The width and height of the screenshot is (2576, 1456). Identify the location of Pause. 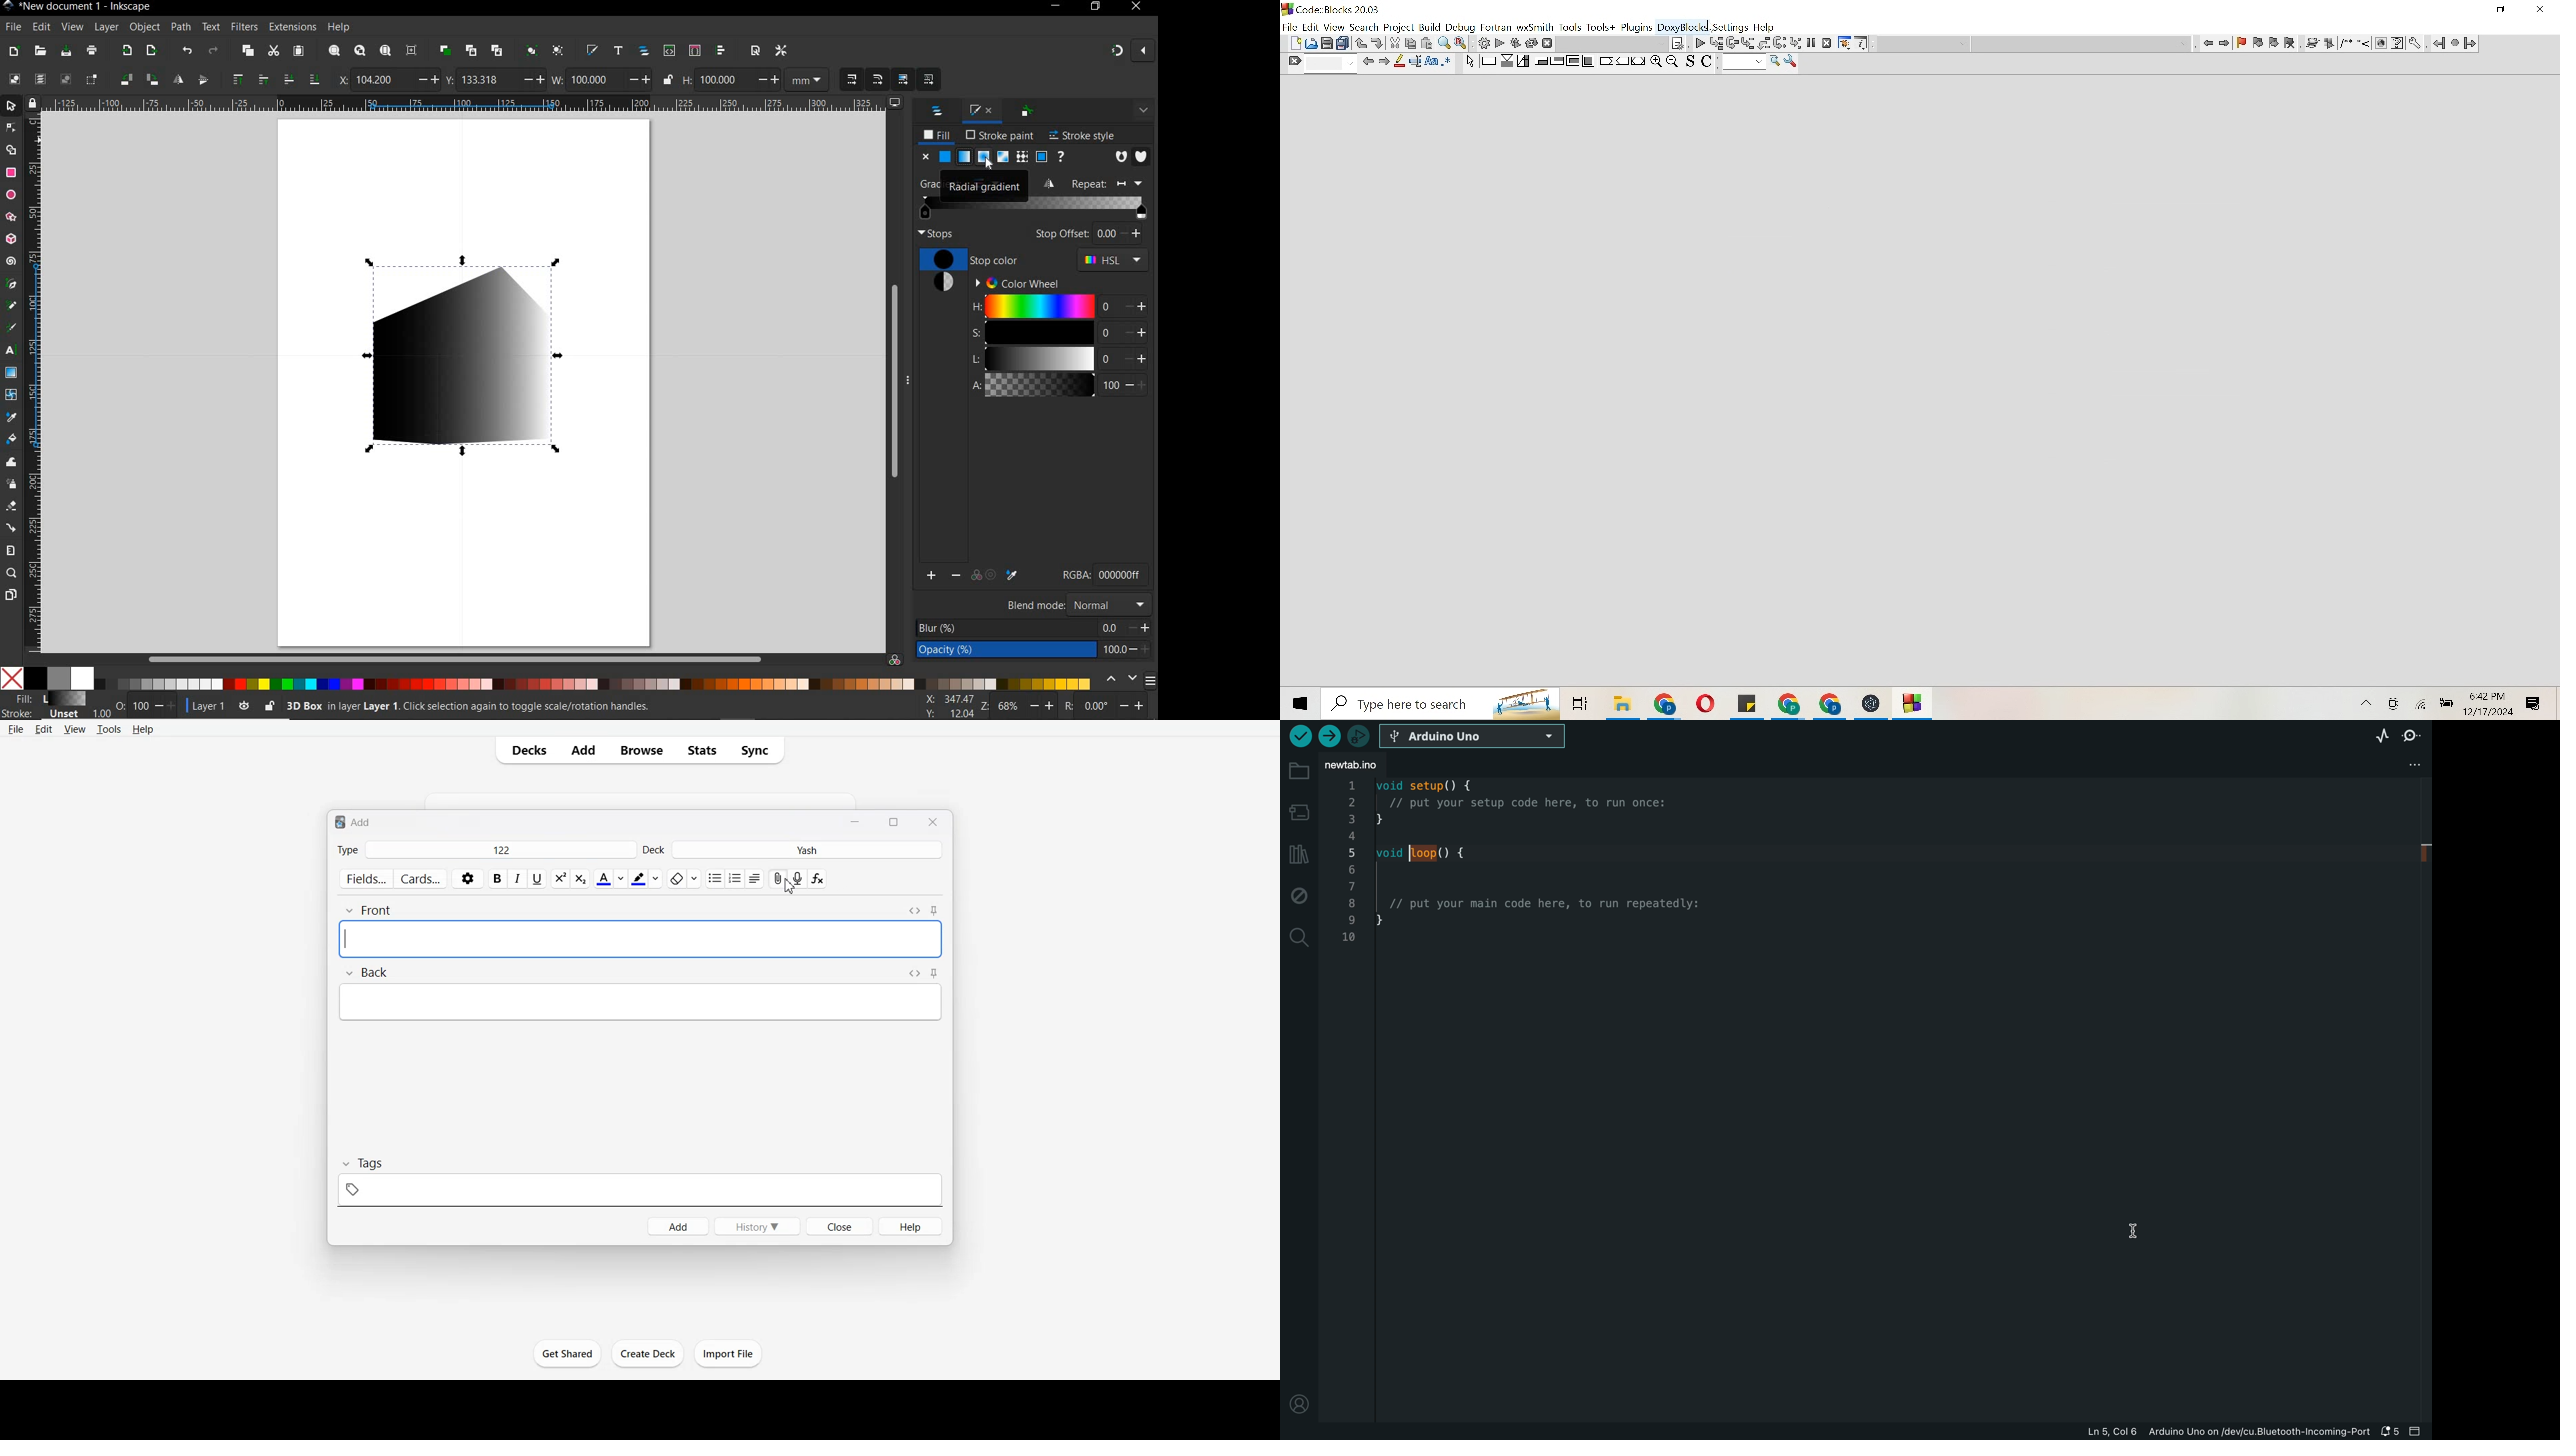
(2454, 44).